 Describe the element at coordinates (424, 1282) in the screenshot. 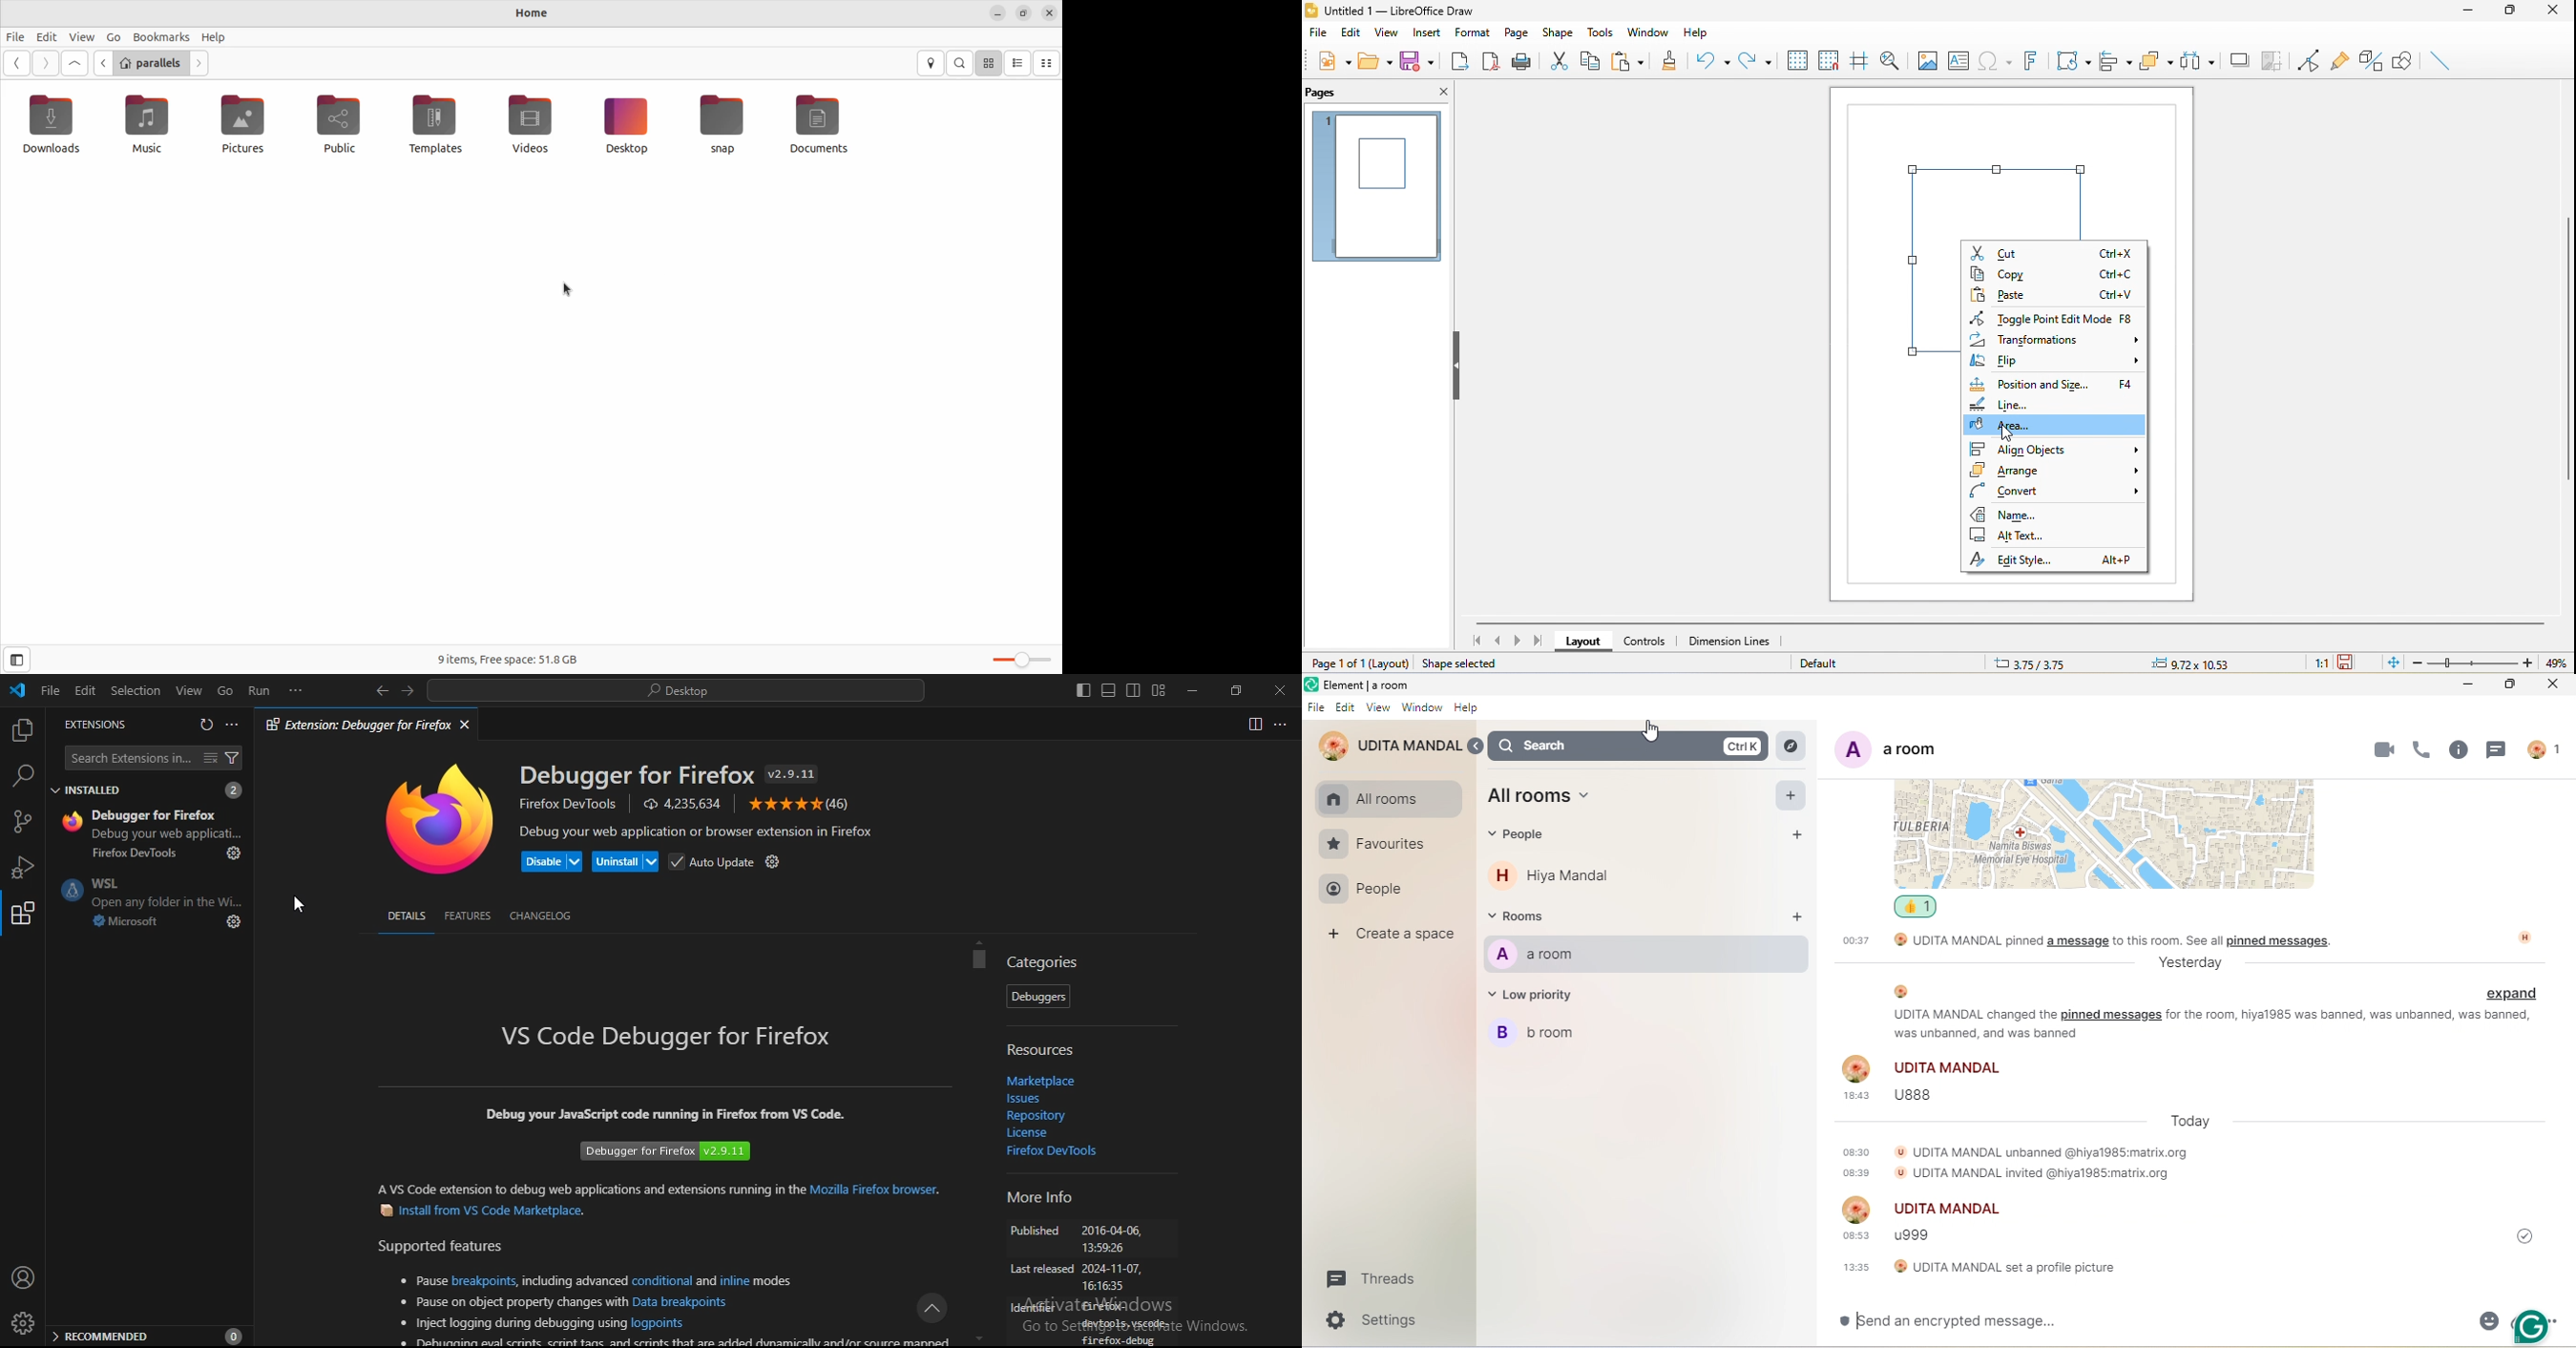

I see `pause` at that location.